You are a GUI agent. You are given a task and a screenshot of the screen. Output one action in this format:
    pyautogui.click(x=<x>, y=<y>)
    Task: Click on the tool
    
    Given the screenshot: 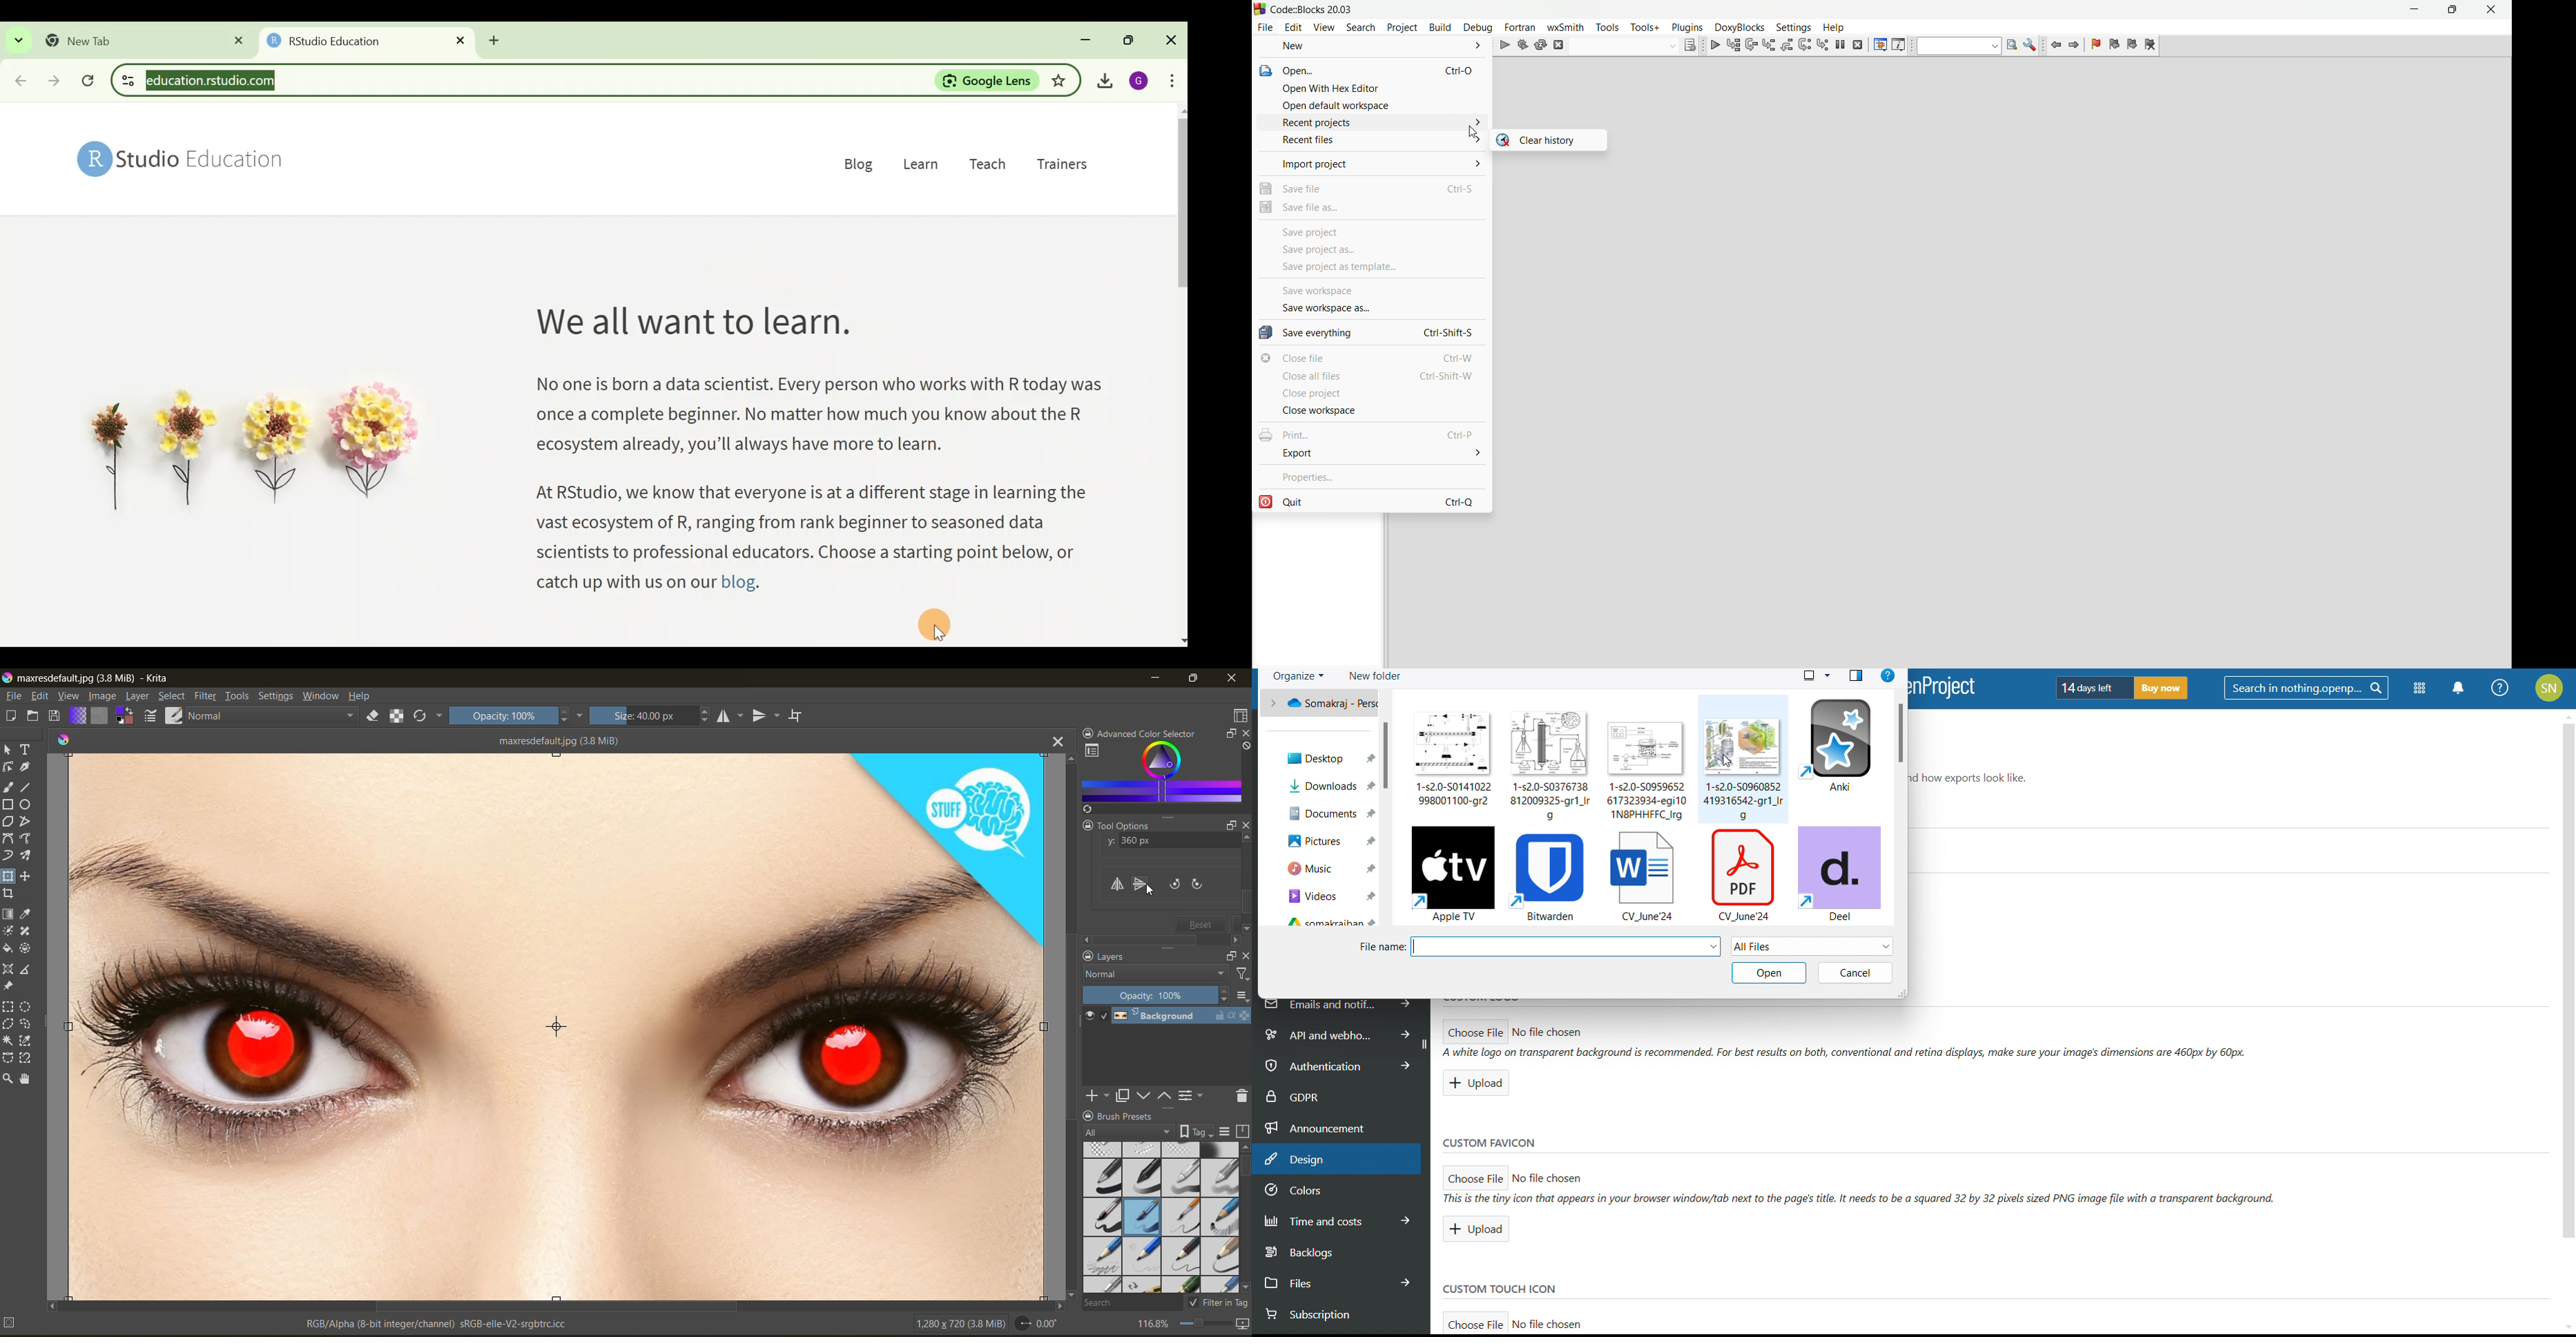 What is the action you would take?
    pyautogui.click(x=26, y=932)
    